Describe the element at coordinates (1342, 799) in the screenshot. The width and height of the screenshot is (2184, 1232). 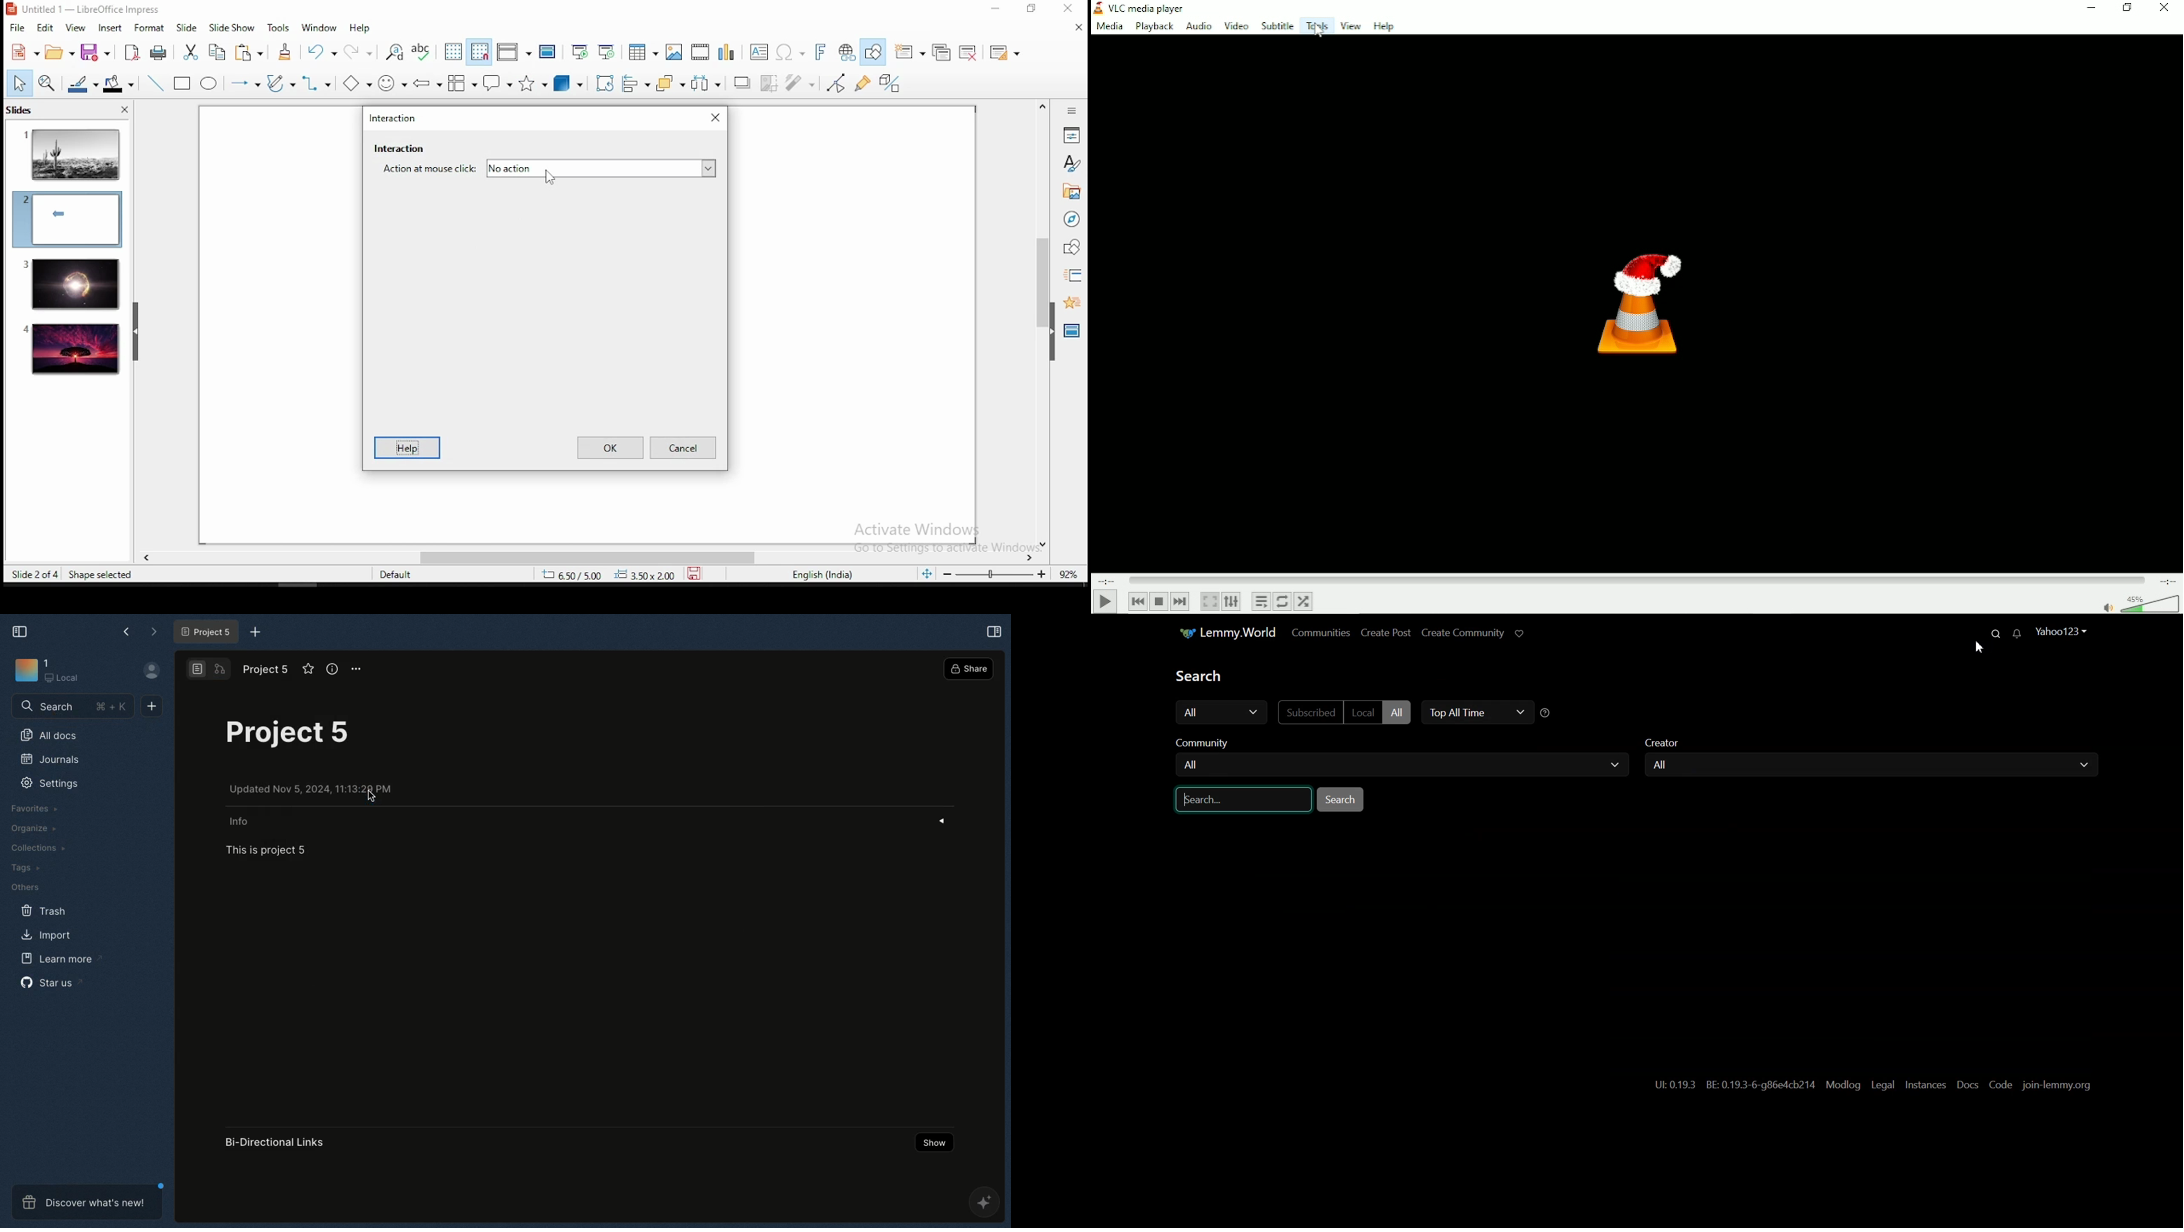
I see `Search` at that location.